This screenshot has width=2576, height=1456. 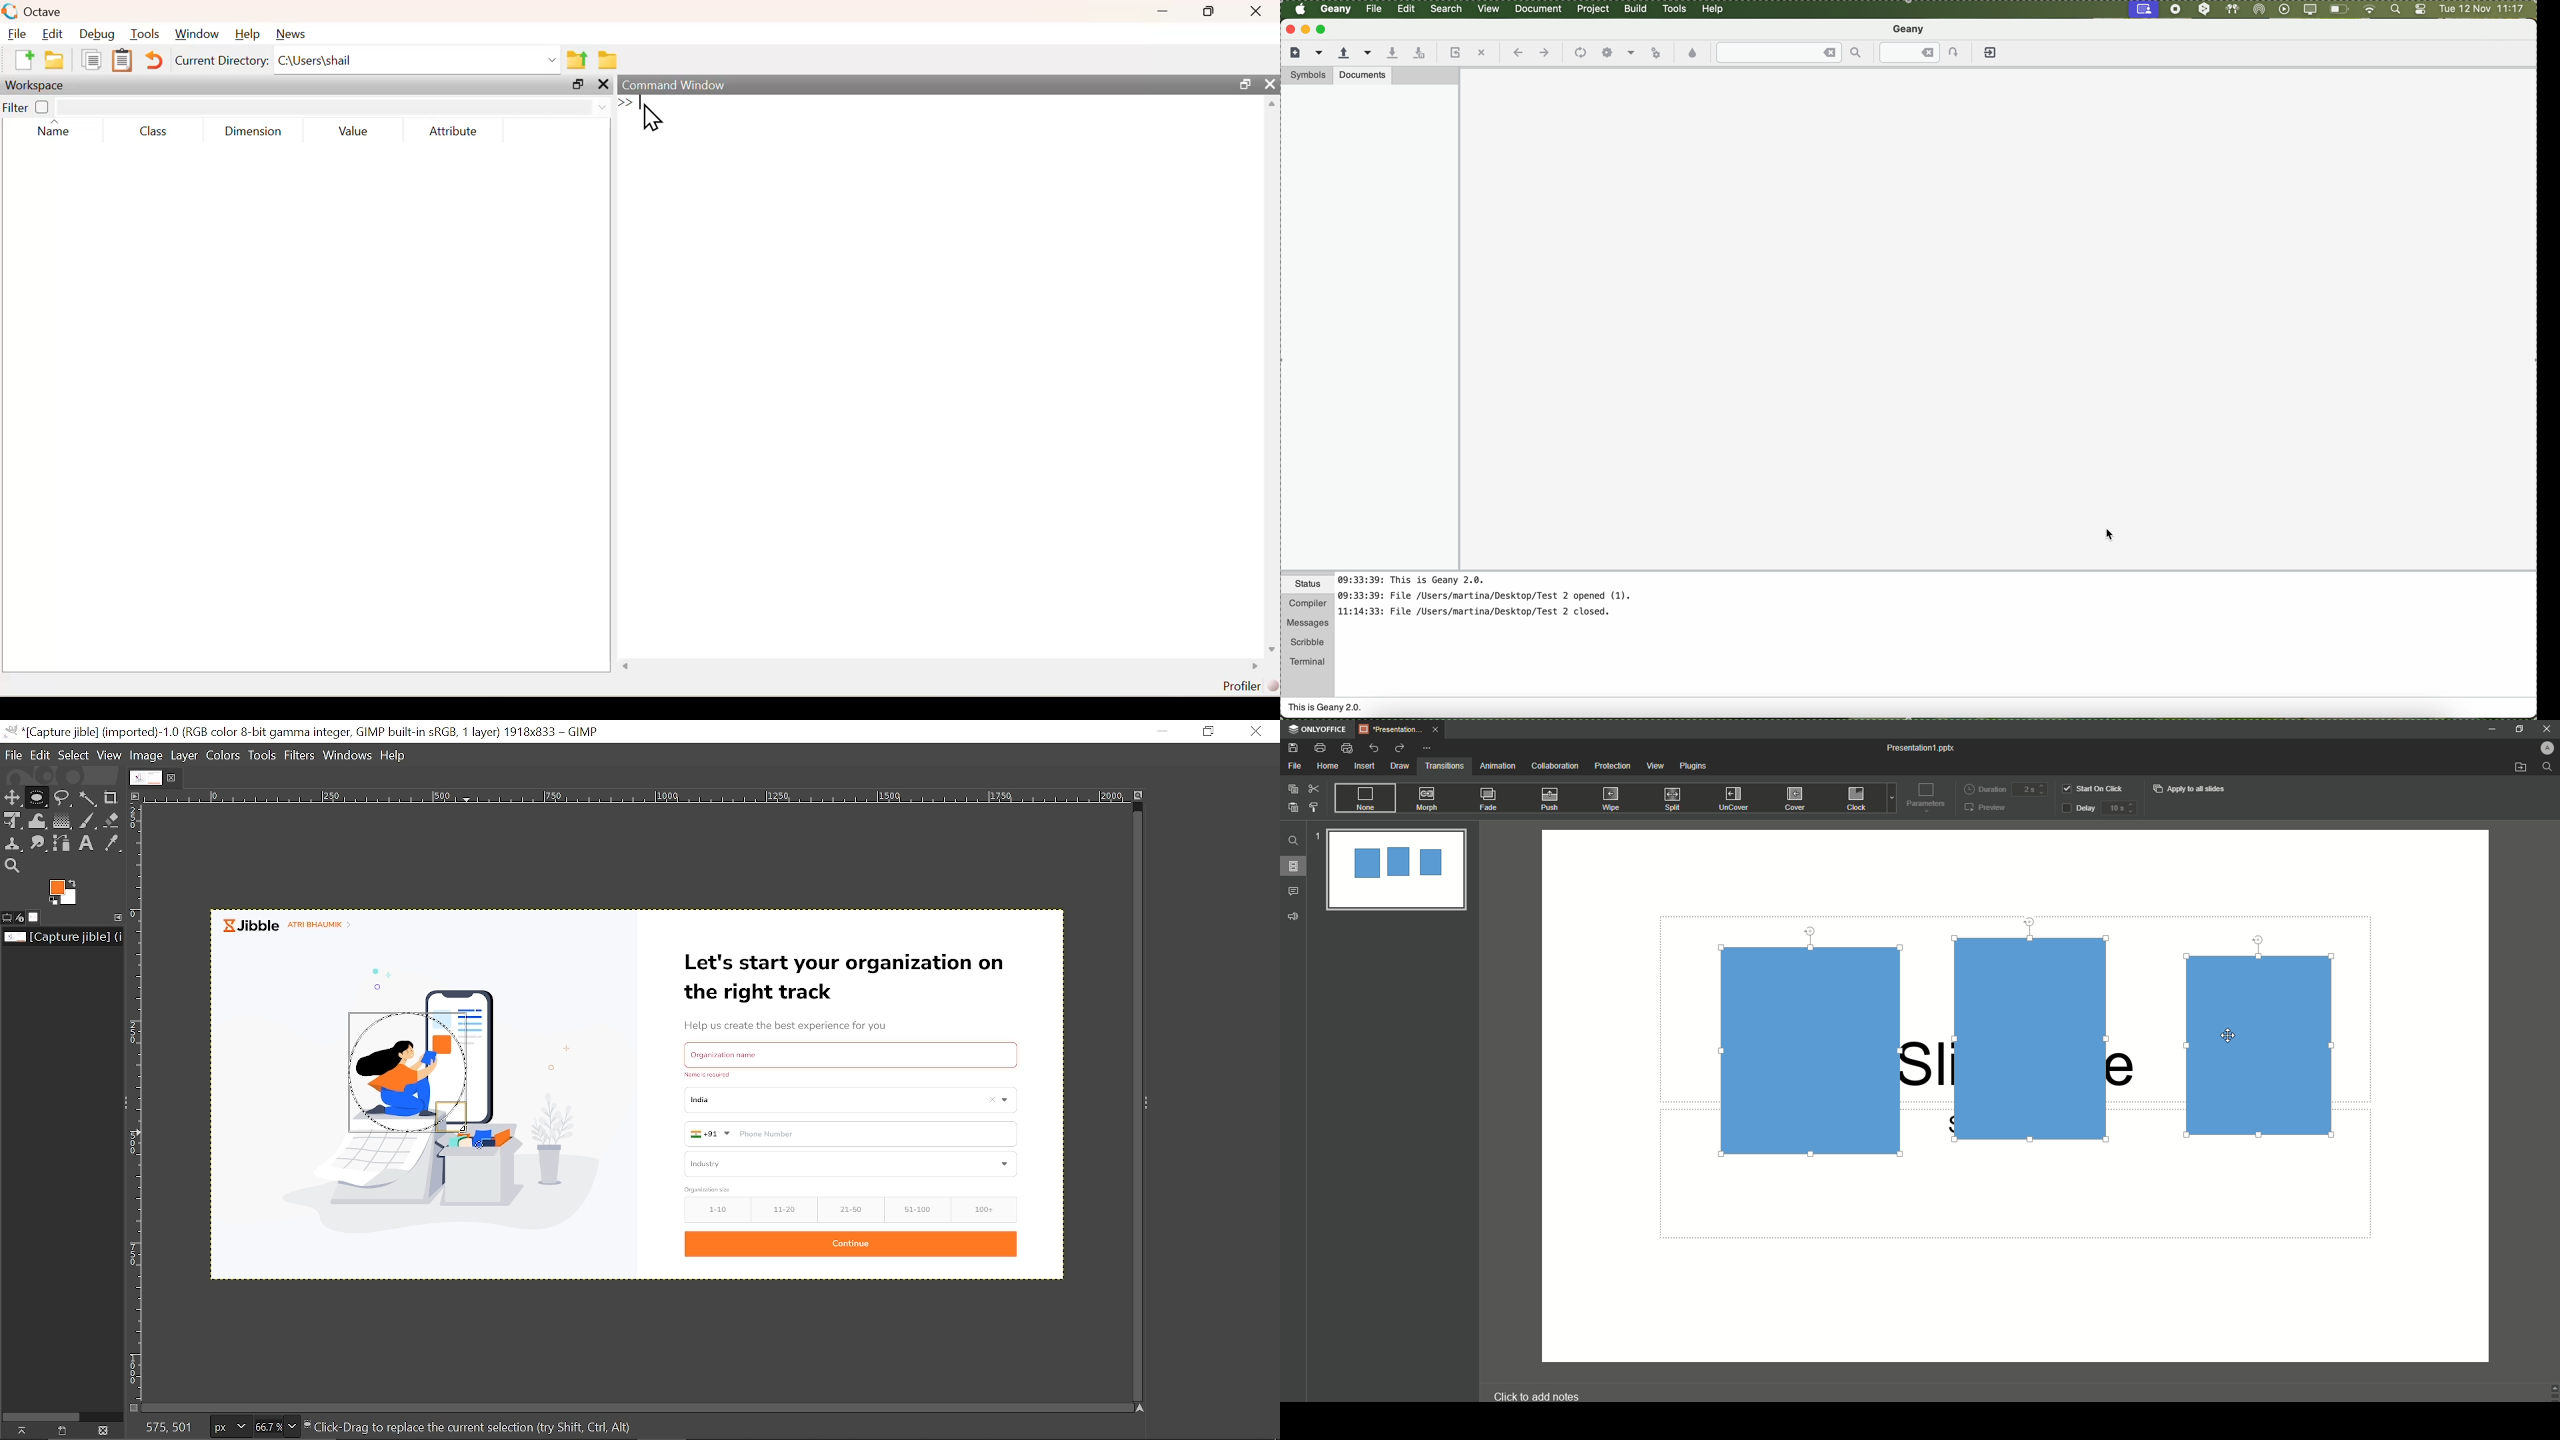 What do you see at coordinates (1489, 801) in the screenshot?
I see `Fade` at bounding box center [1489, 801].